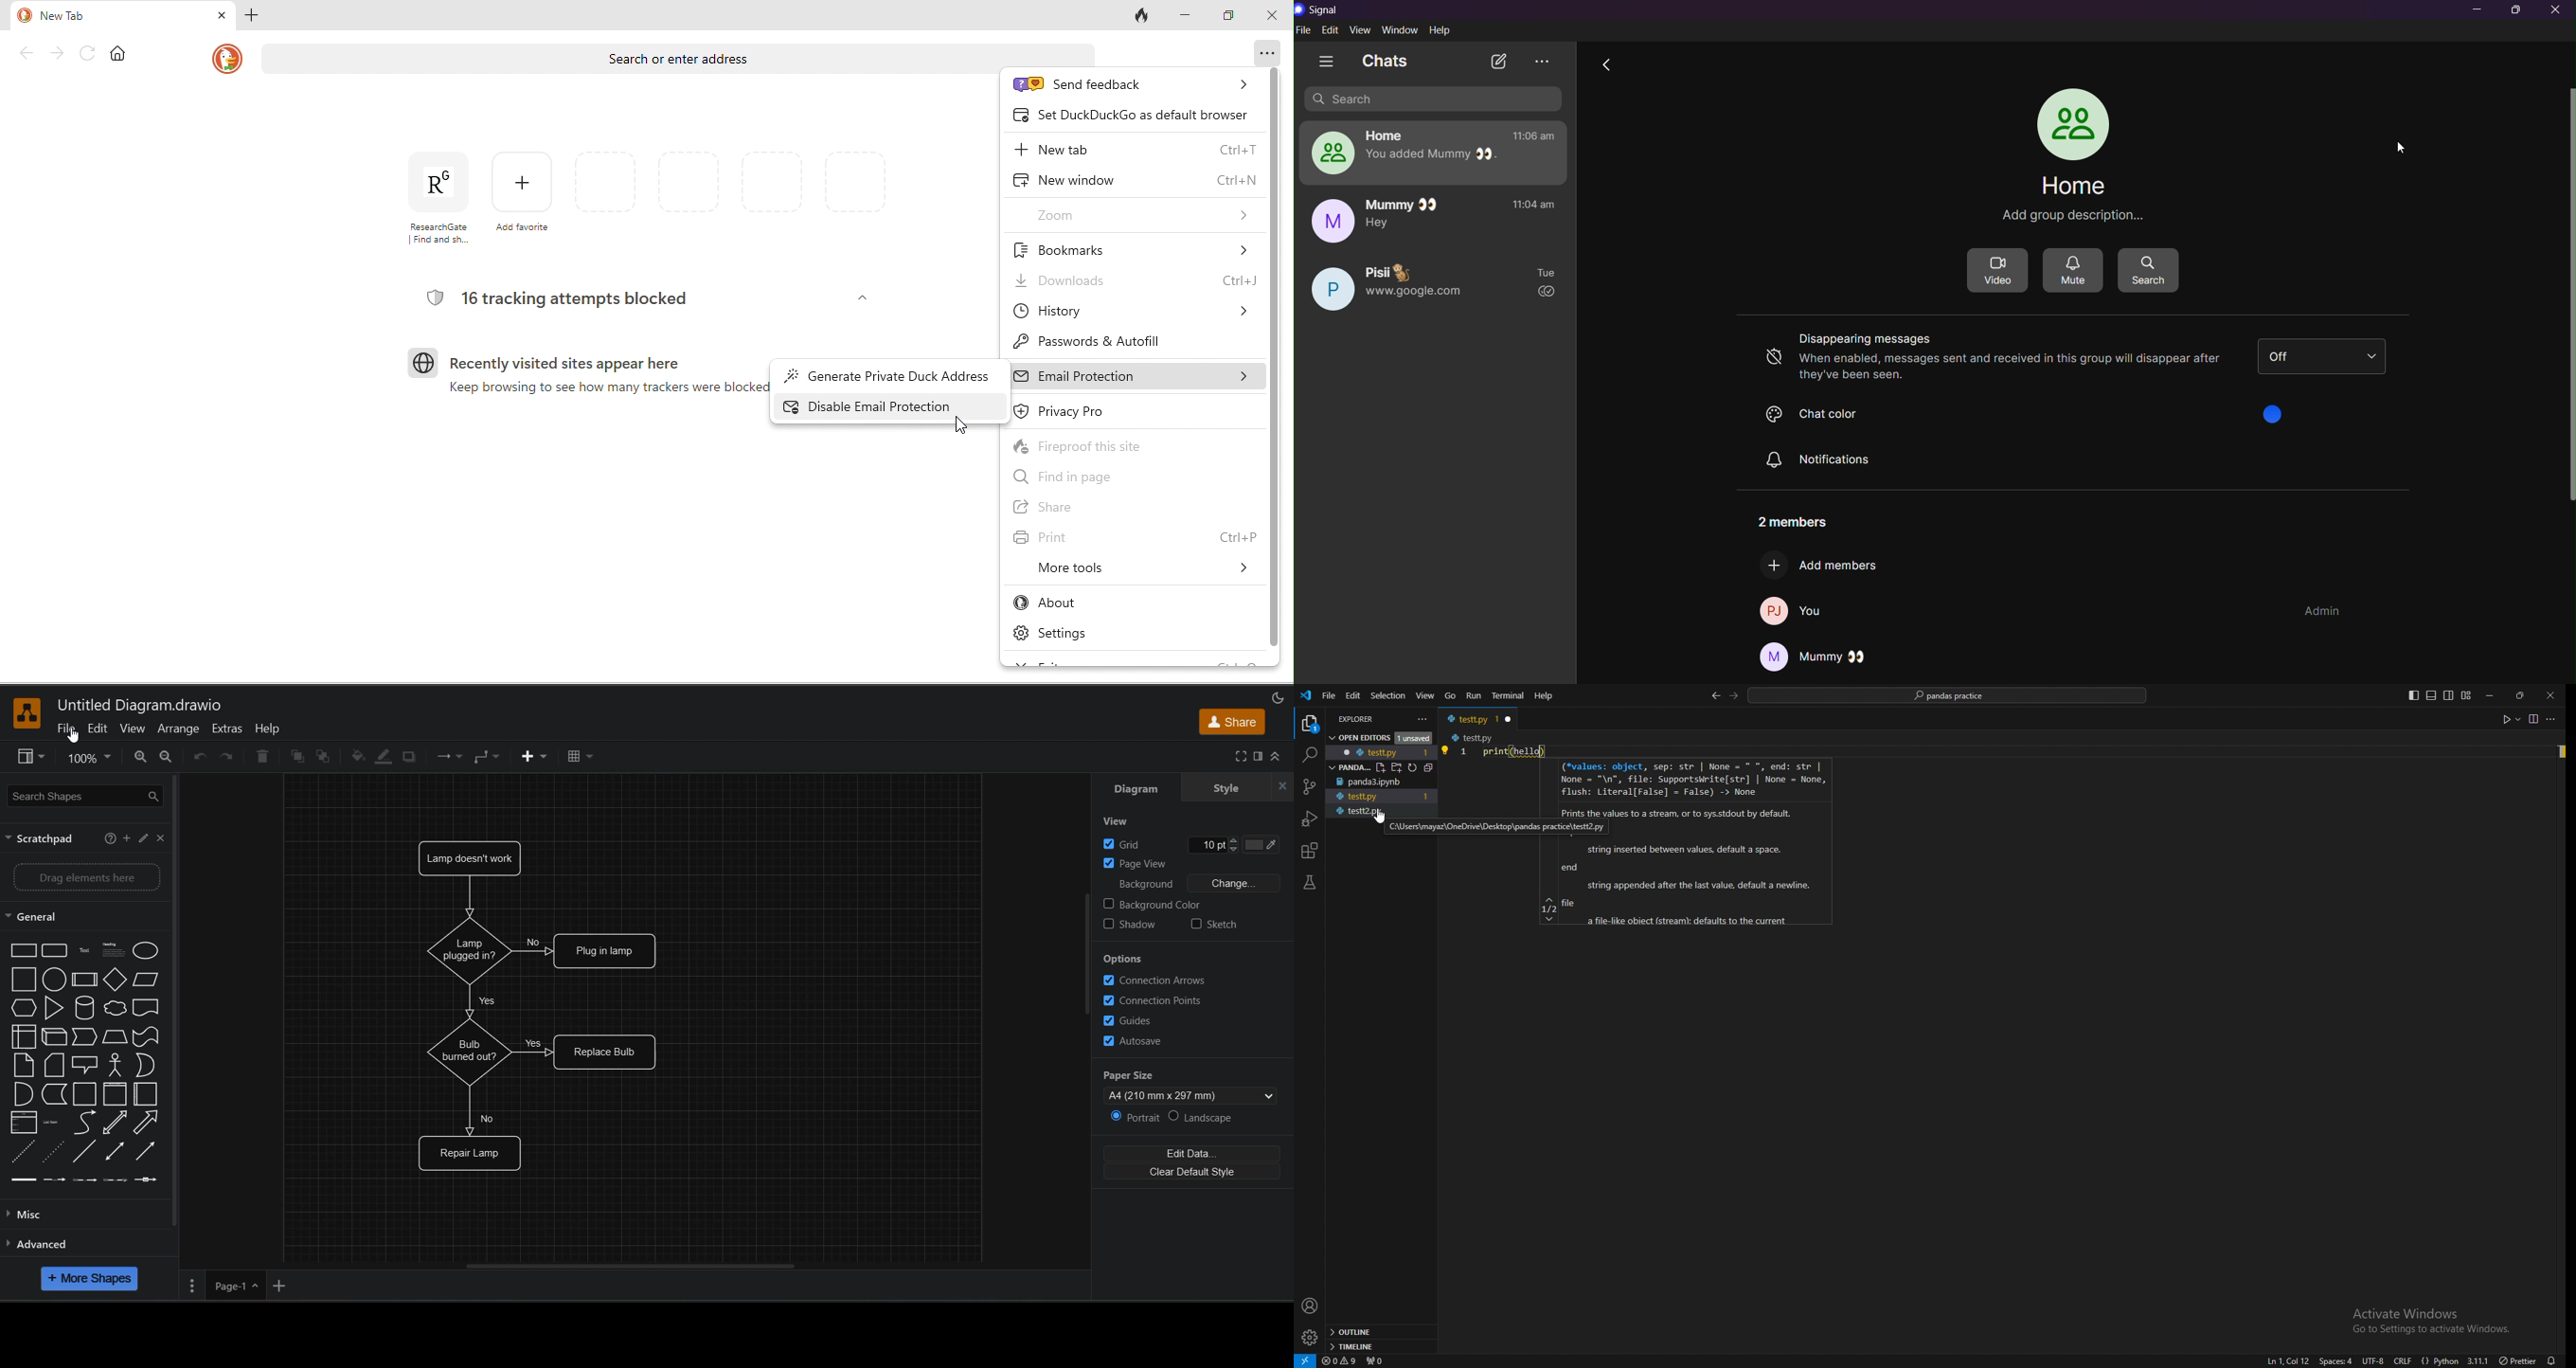 The height and width of the screenshot is (1372, 2576). Describe the element at coordinates (1284, 756) in the screenshot. I see `collapse` at that location.